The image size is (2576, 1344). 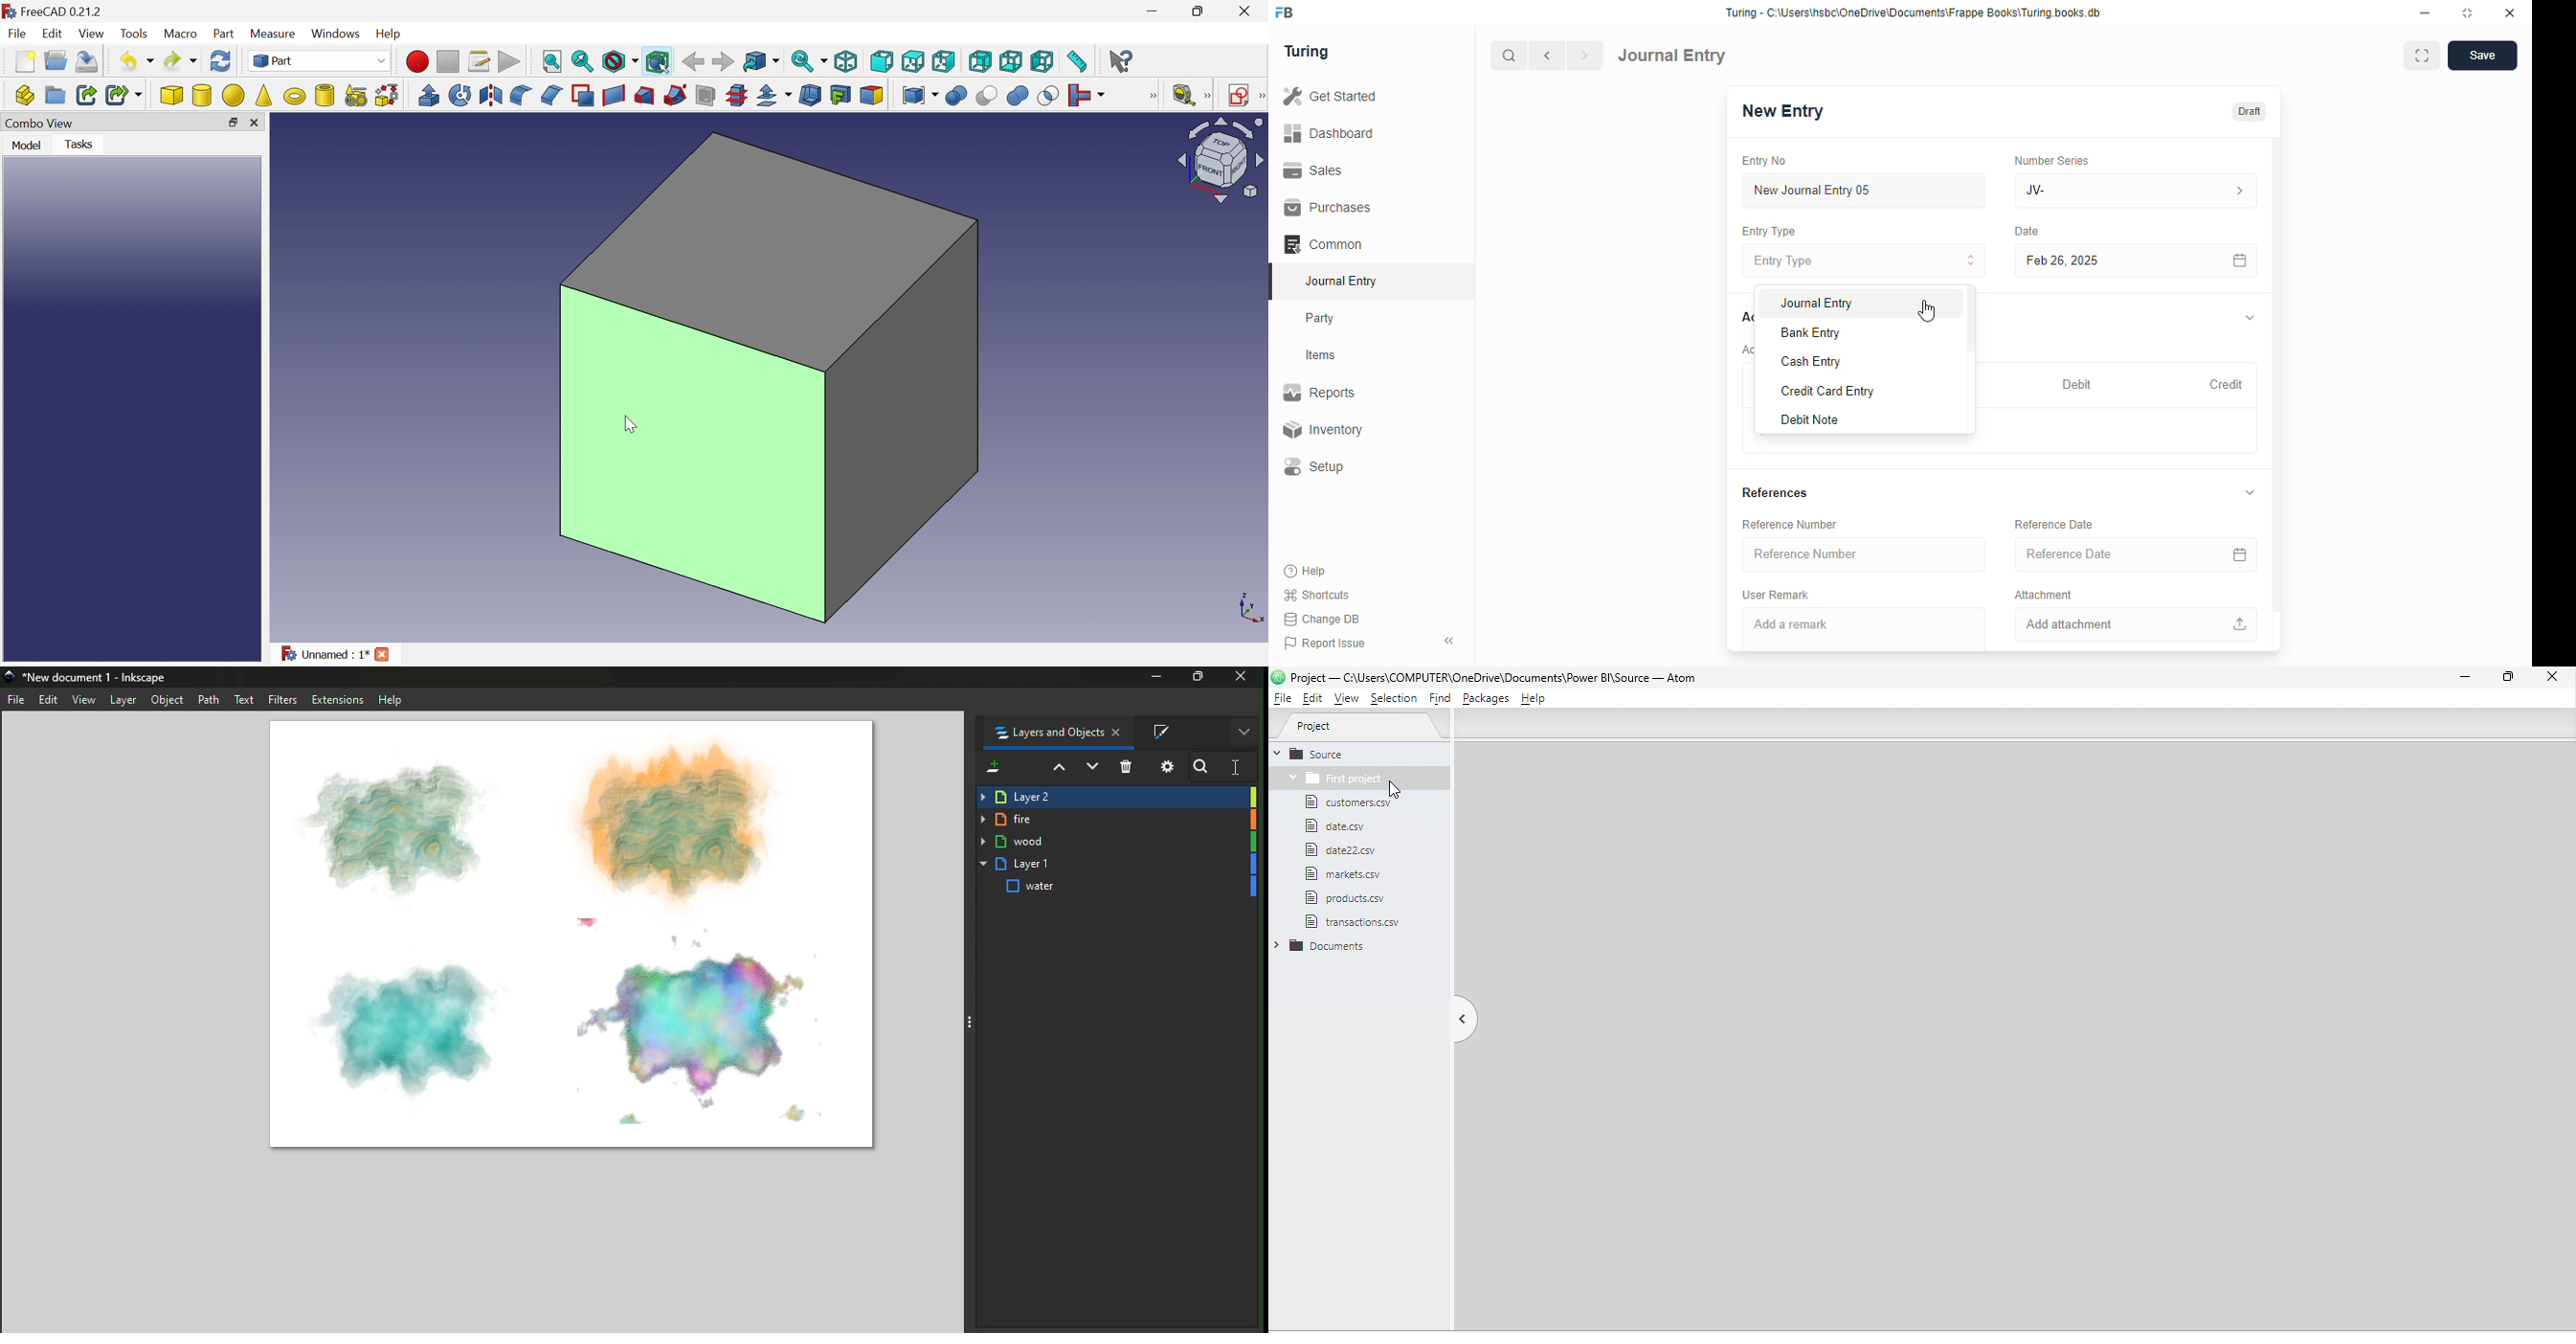 I want to click on Viewing angle, so click(x=1221, y=161).